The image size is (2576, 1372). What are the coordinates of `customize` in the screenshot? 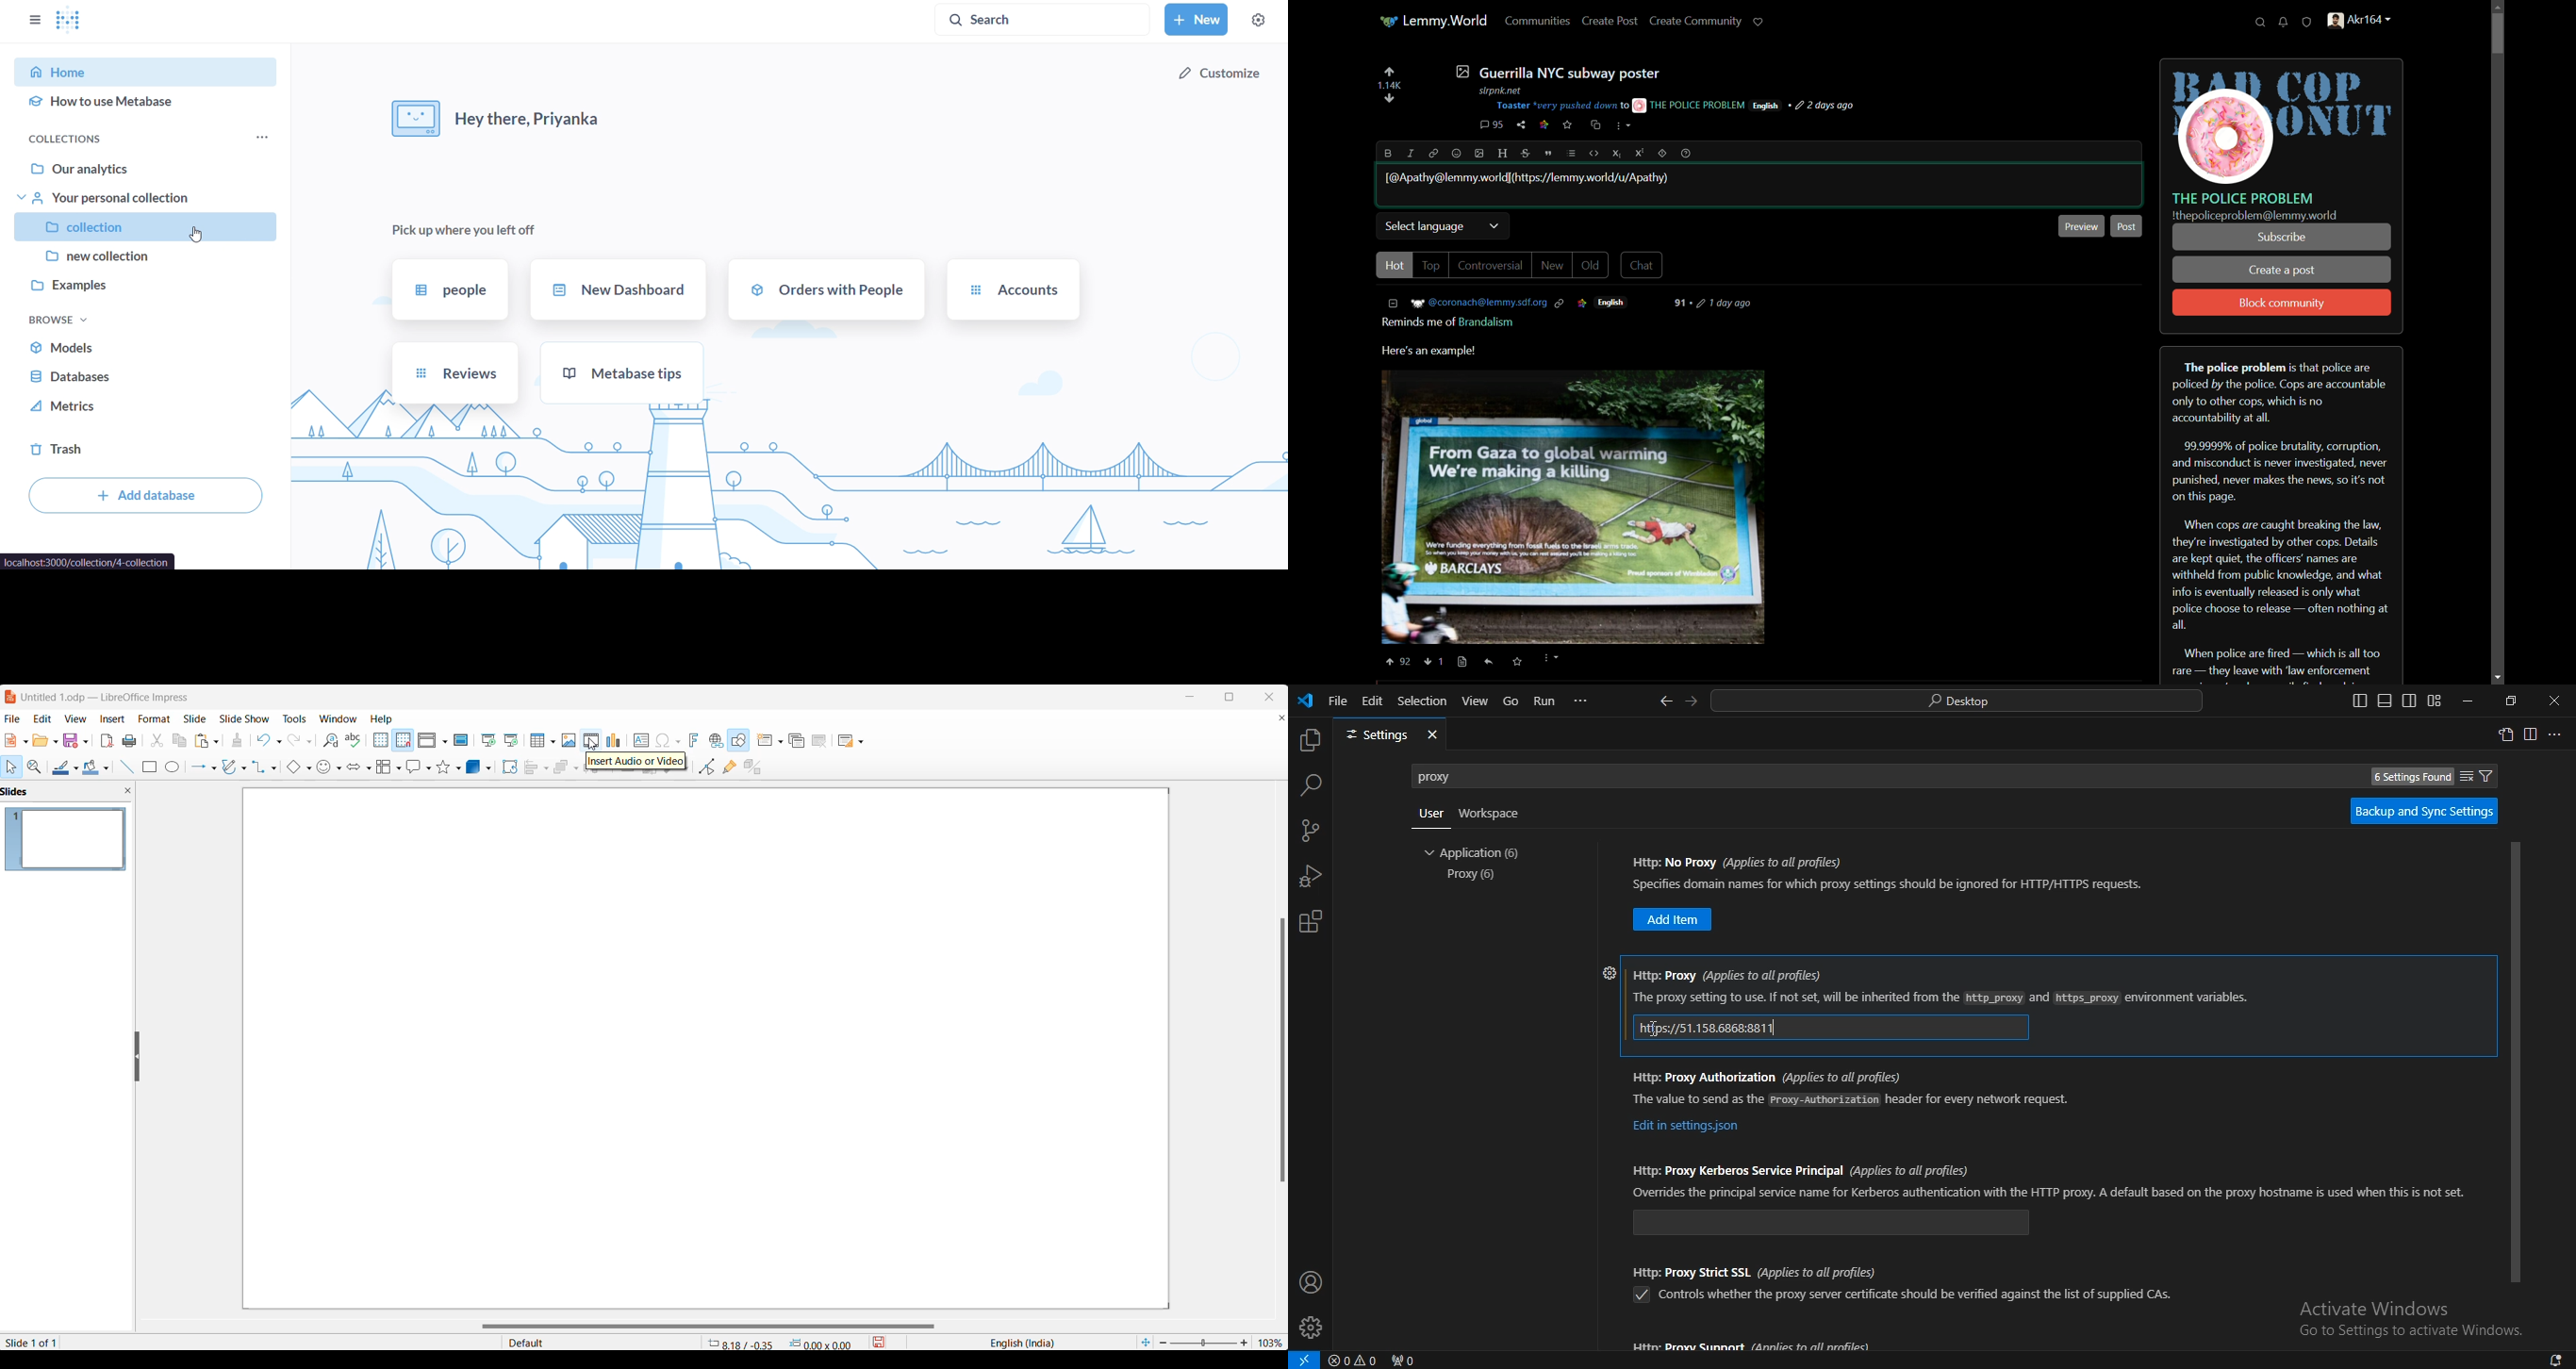 It's located at (1217, 75).